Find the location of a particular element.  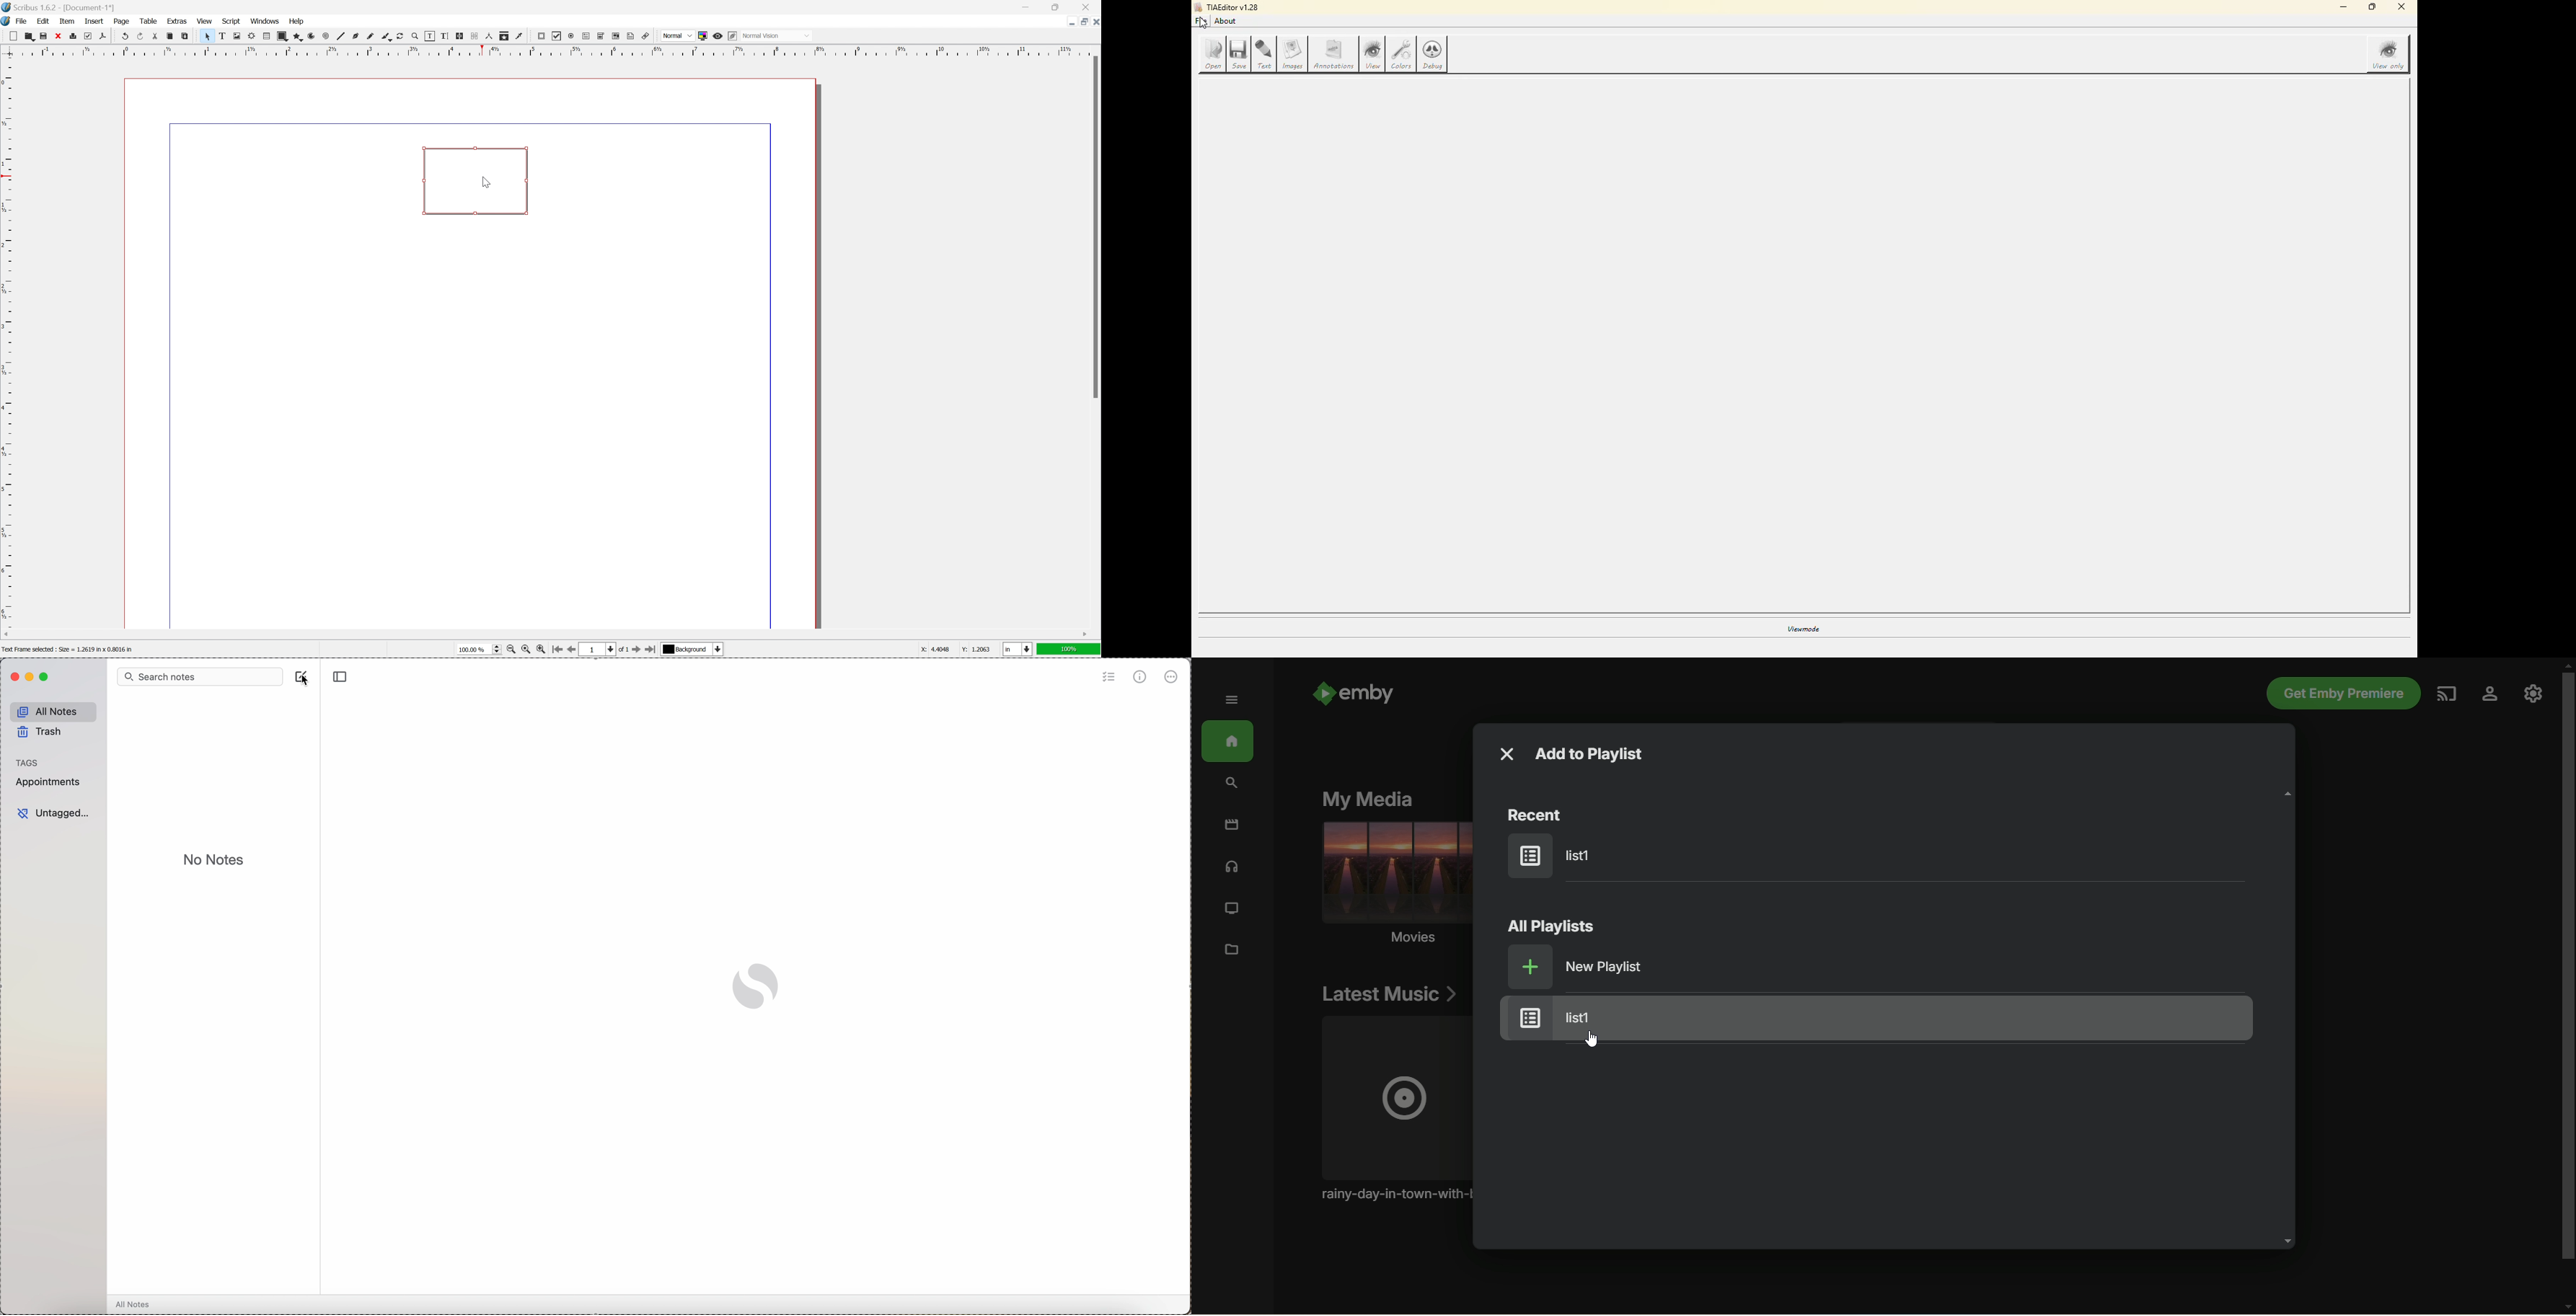

zoom out is located at coordinates (512, 650).